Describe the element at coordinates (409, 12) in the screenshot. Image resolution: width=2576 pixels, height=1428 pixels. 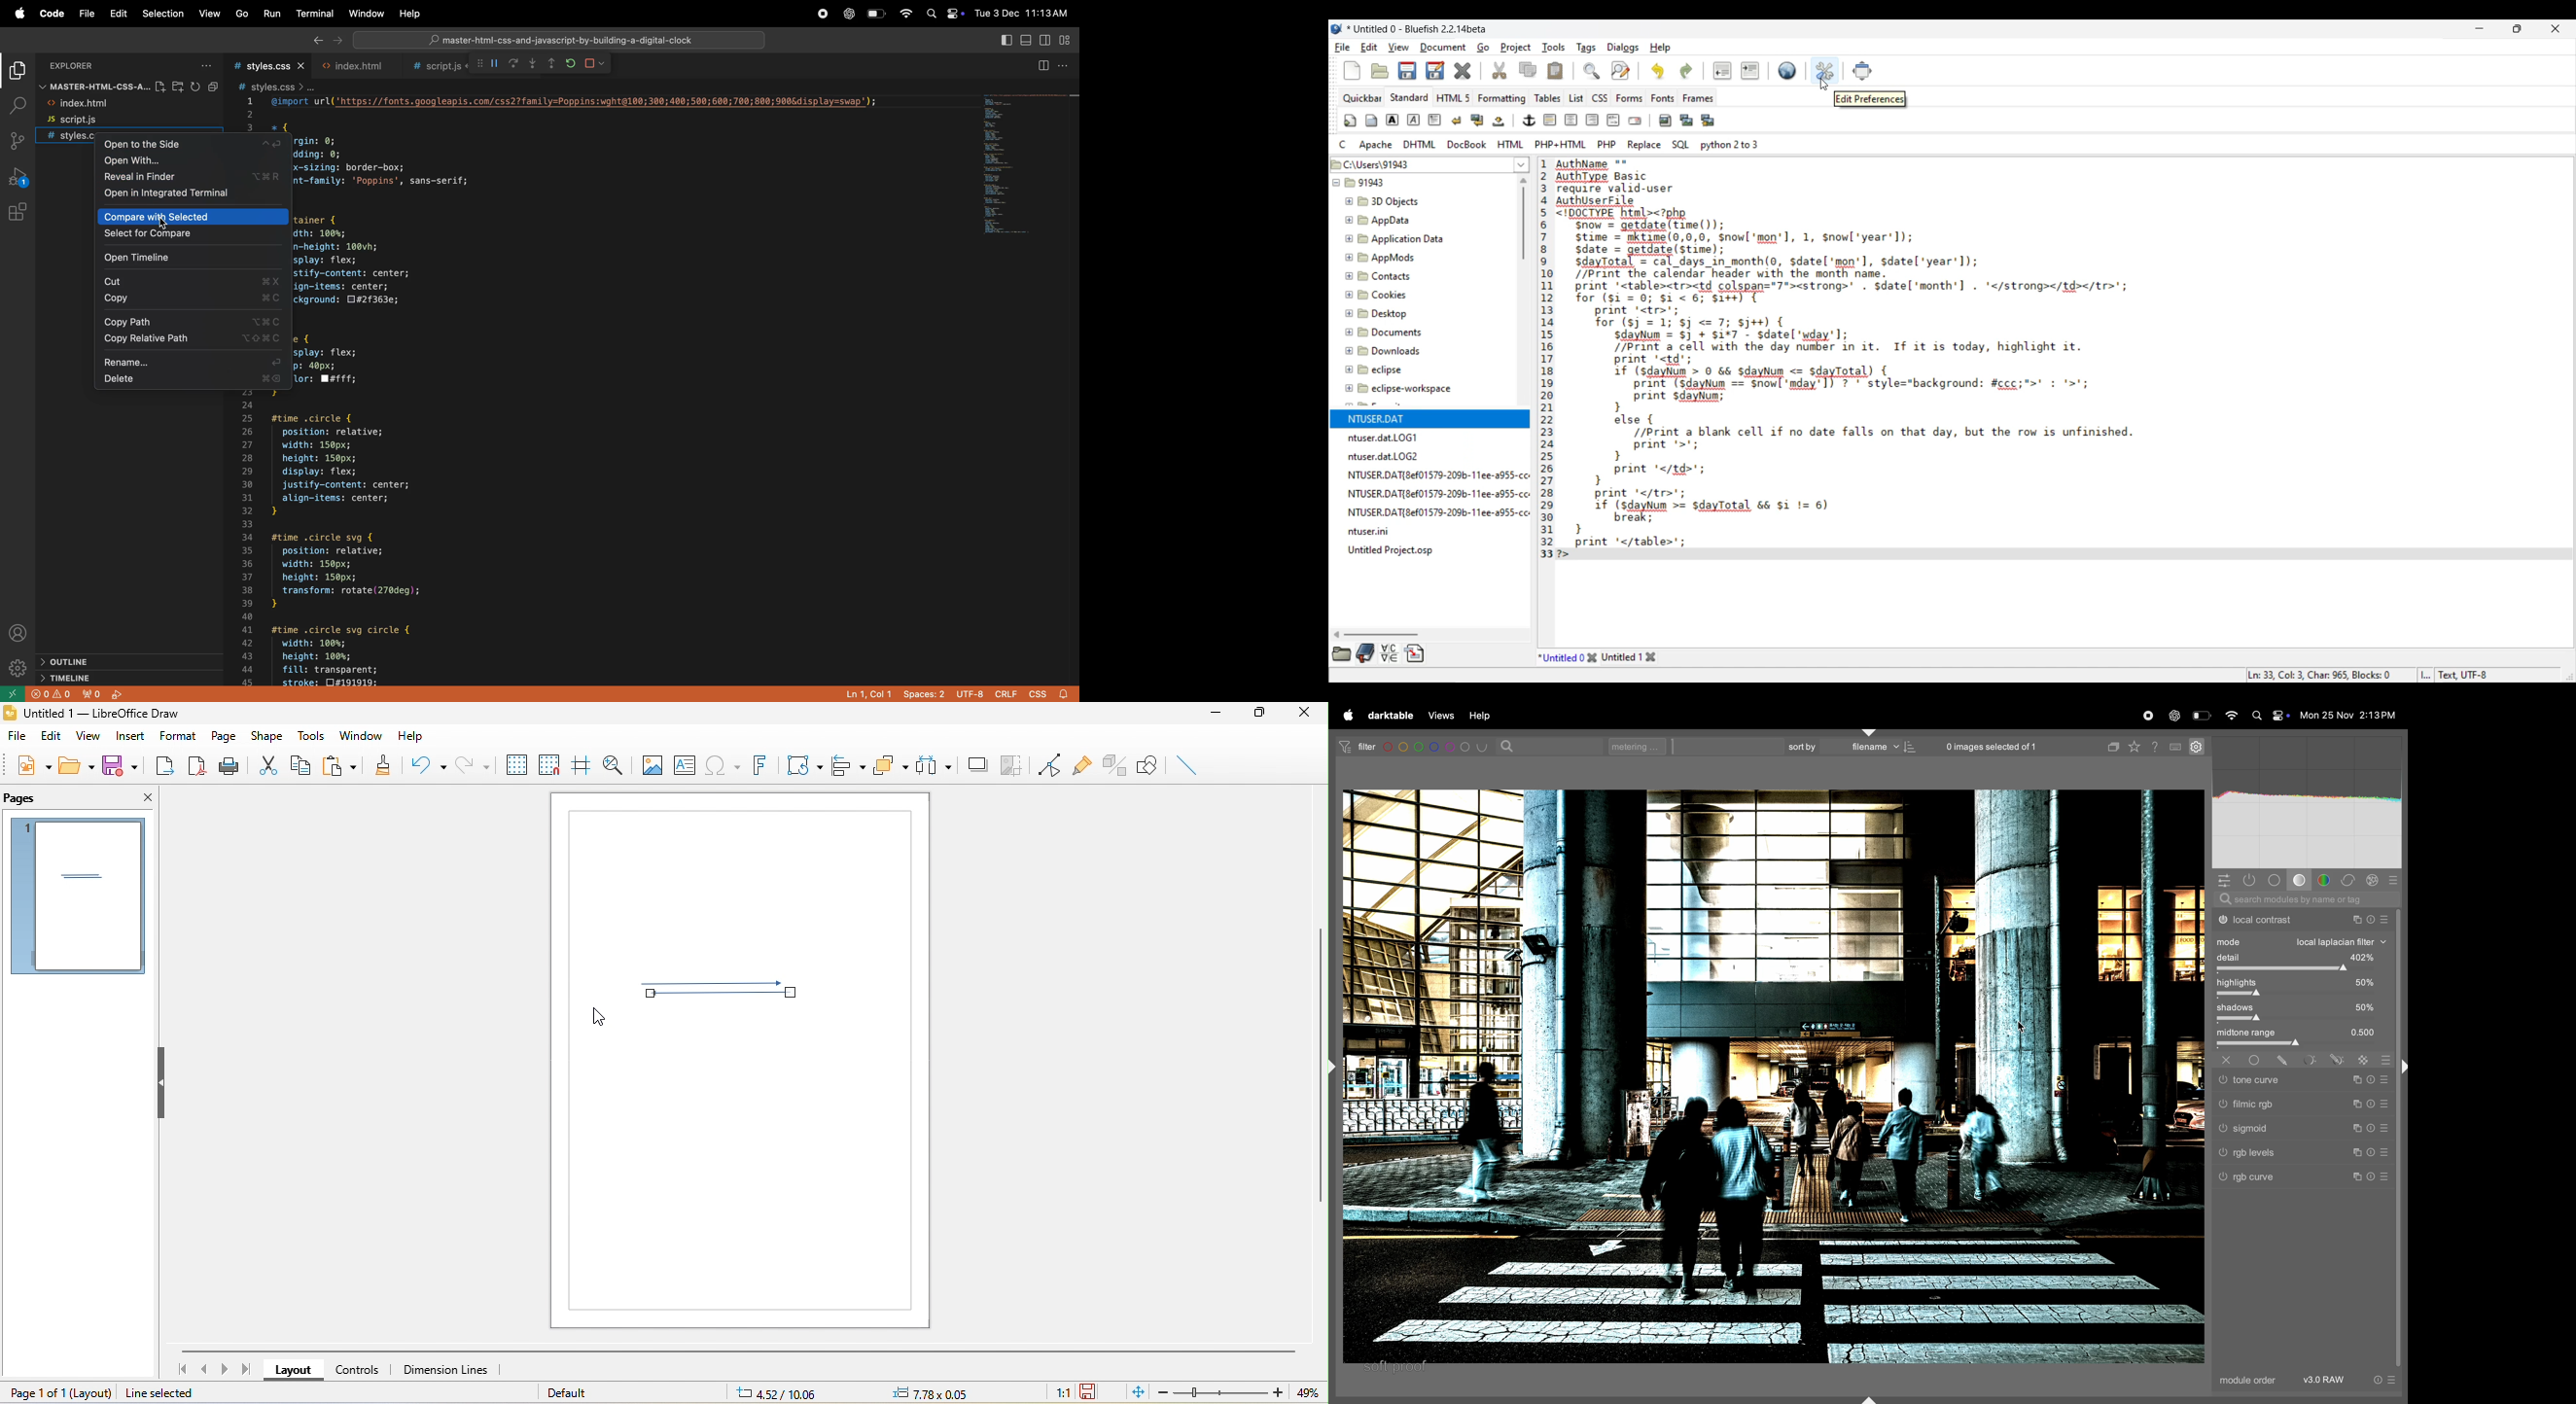
I see `help` at that location.